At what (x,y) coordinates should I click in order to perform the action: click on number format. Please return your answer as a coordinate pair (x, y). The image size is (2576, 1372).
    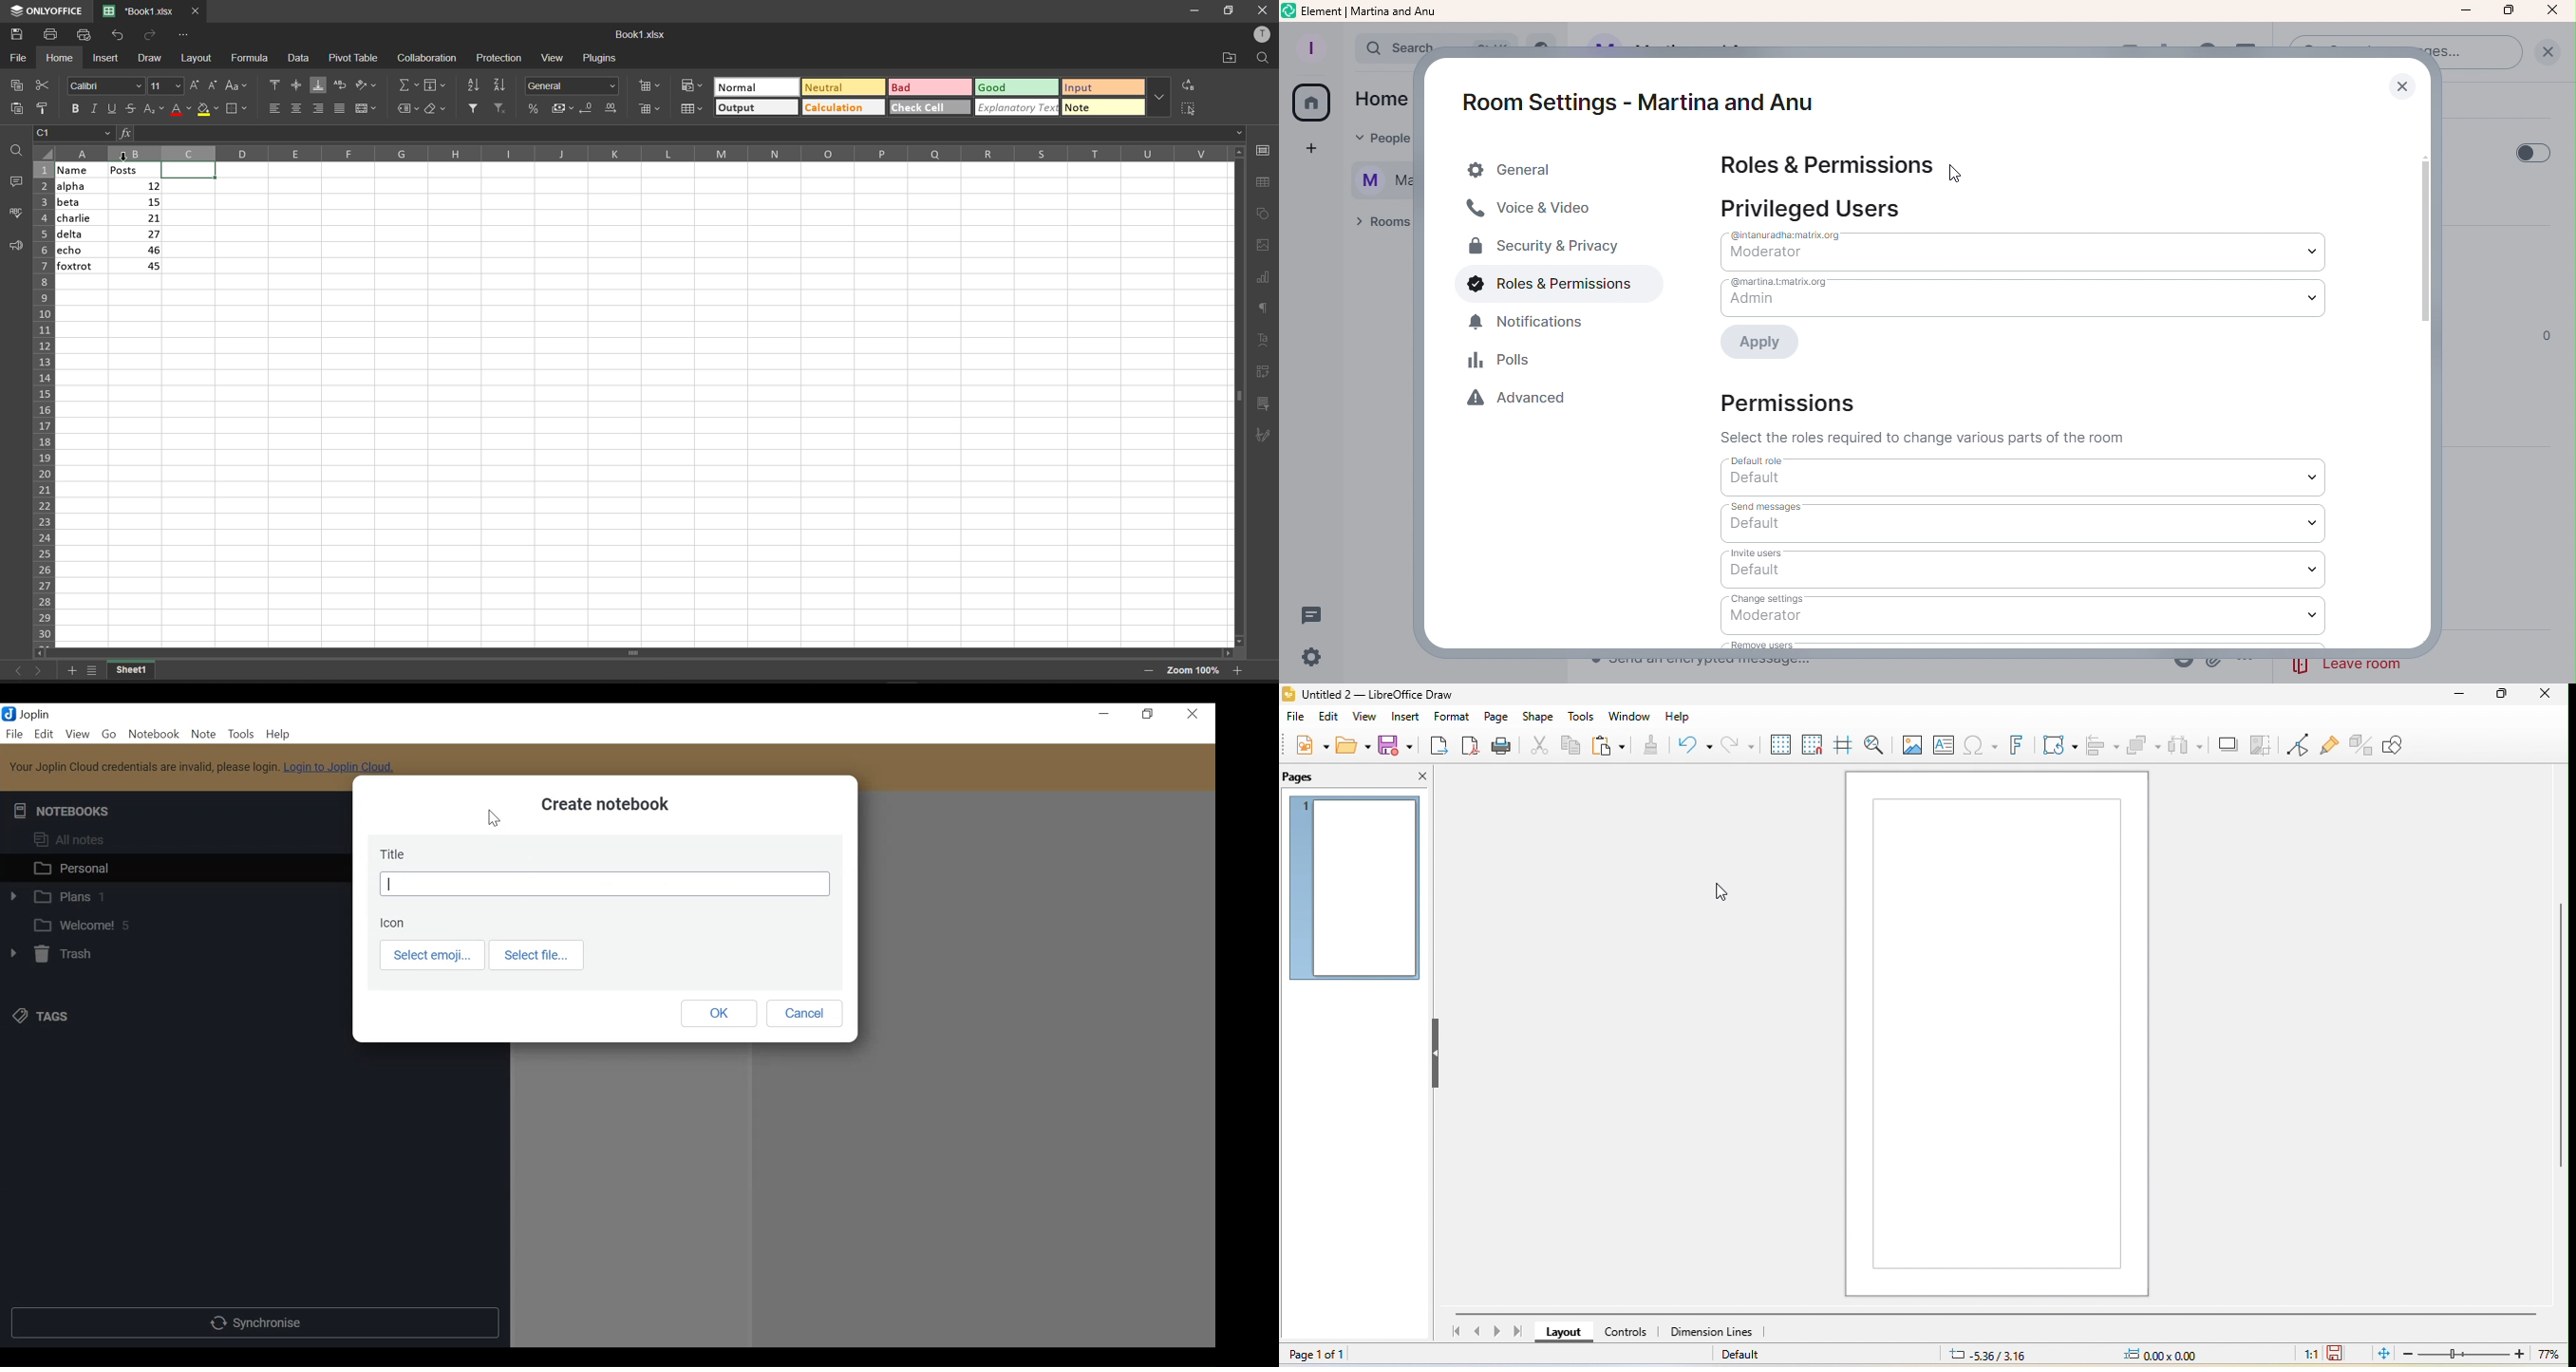
    Looking at the image, I should click on (573, 85).